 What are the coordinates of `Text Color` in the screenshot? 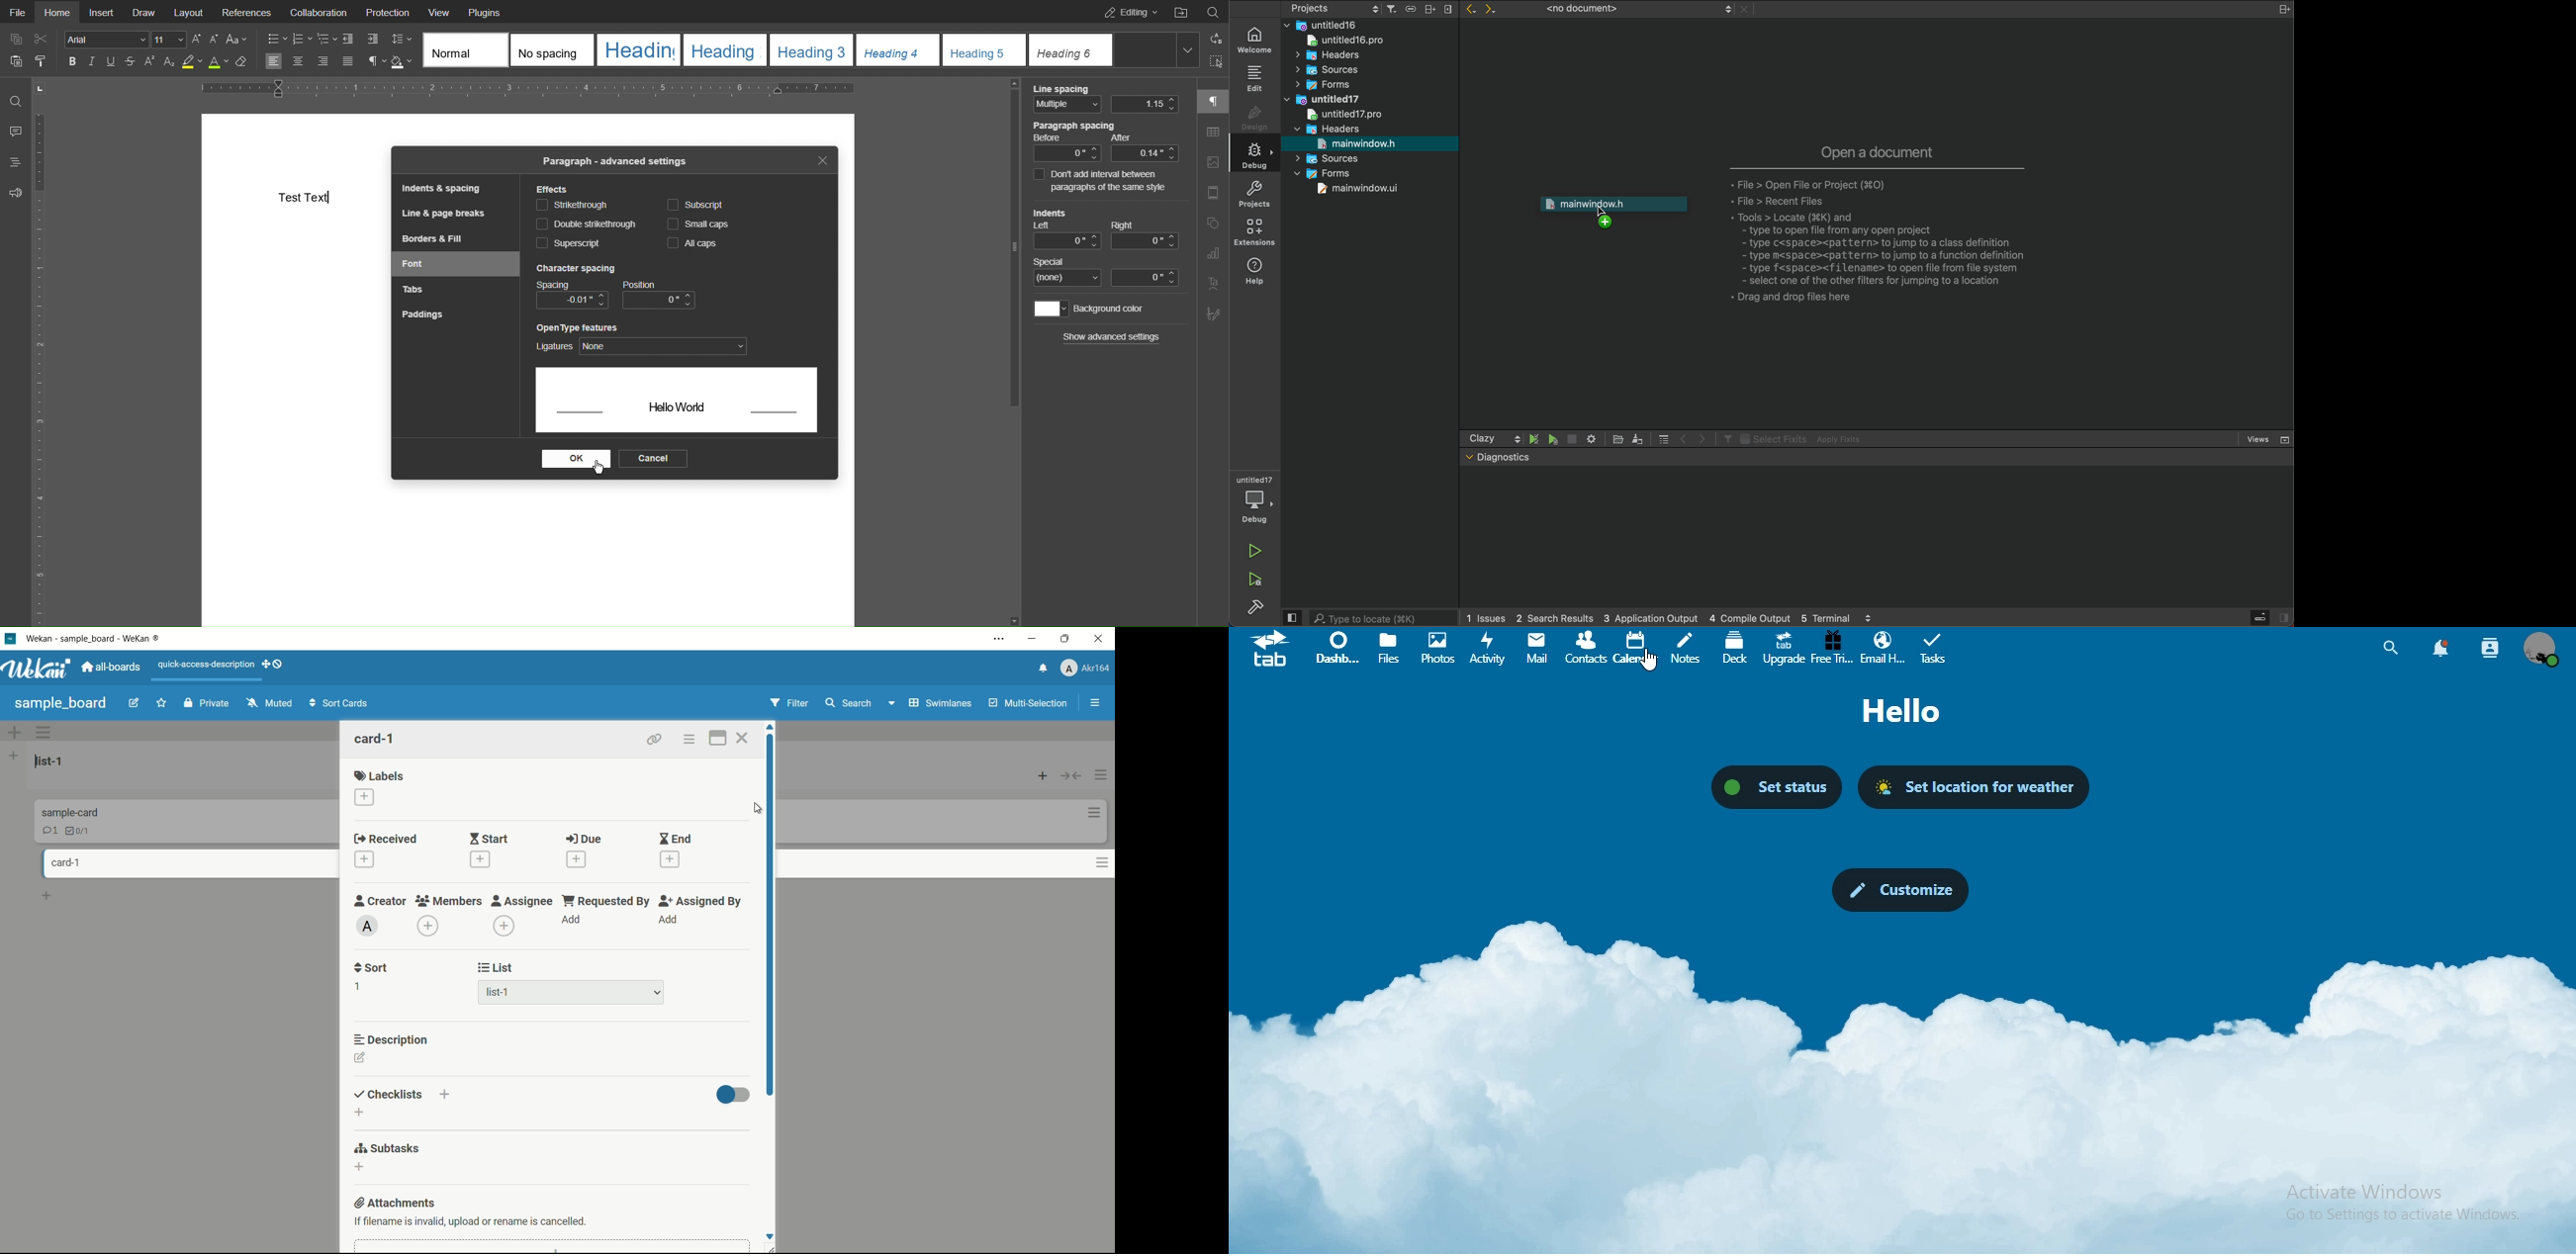 It's located at (218, 62).